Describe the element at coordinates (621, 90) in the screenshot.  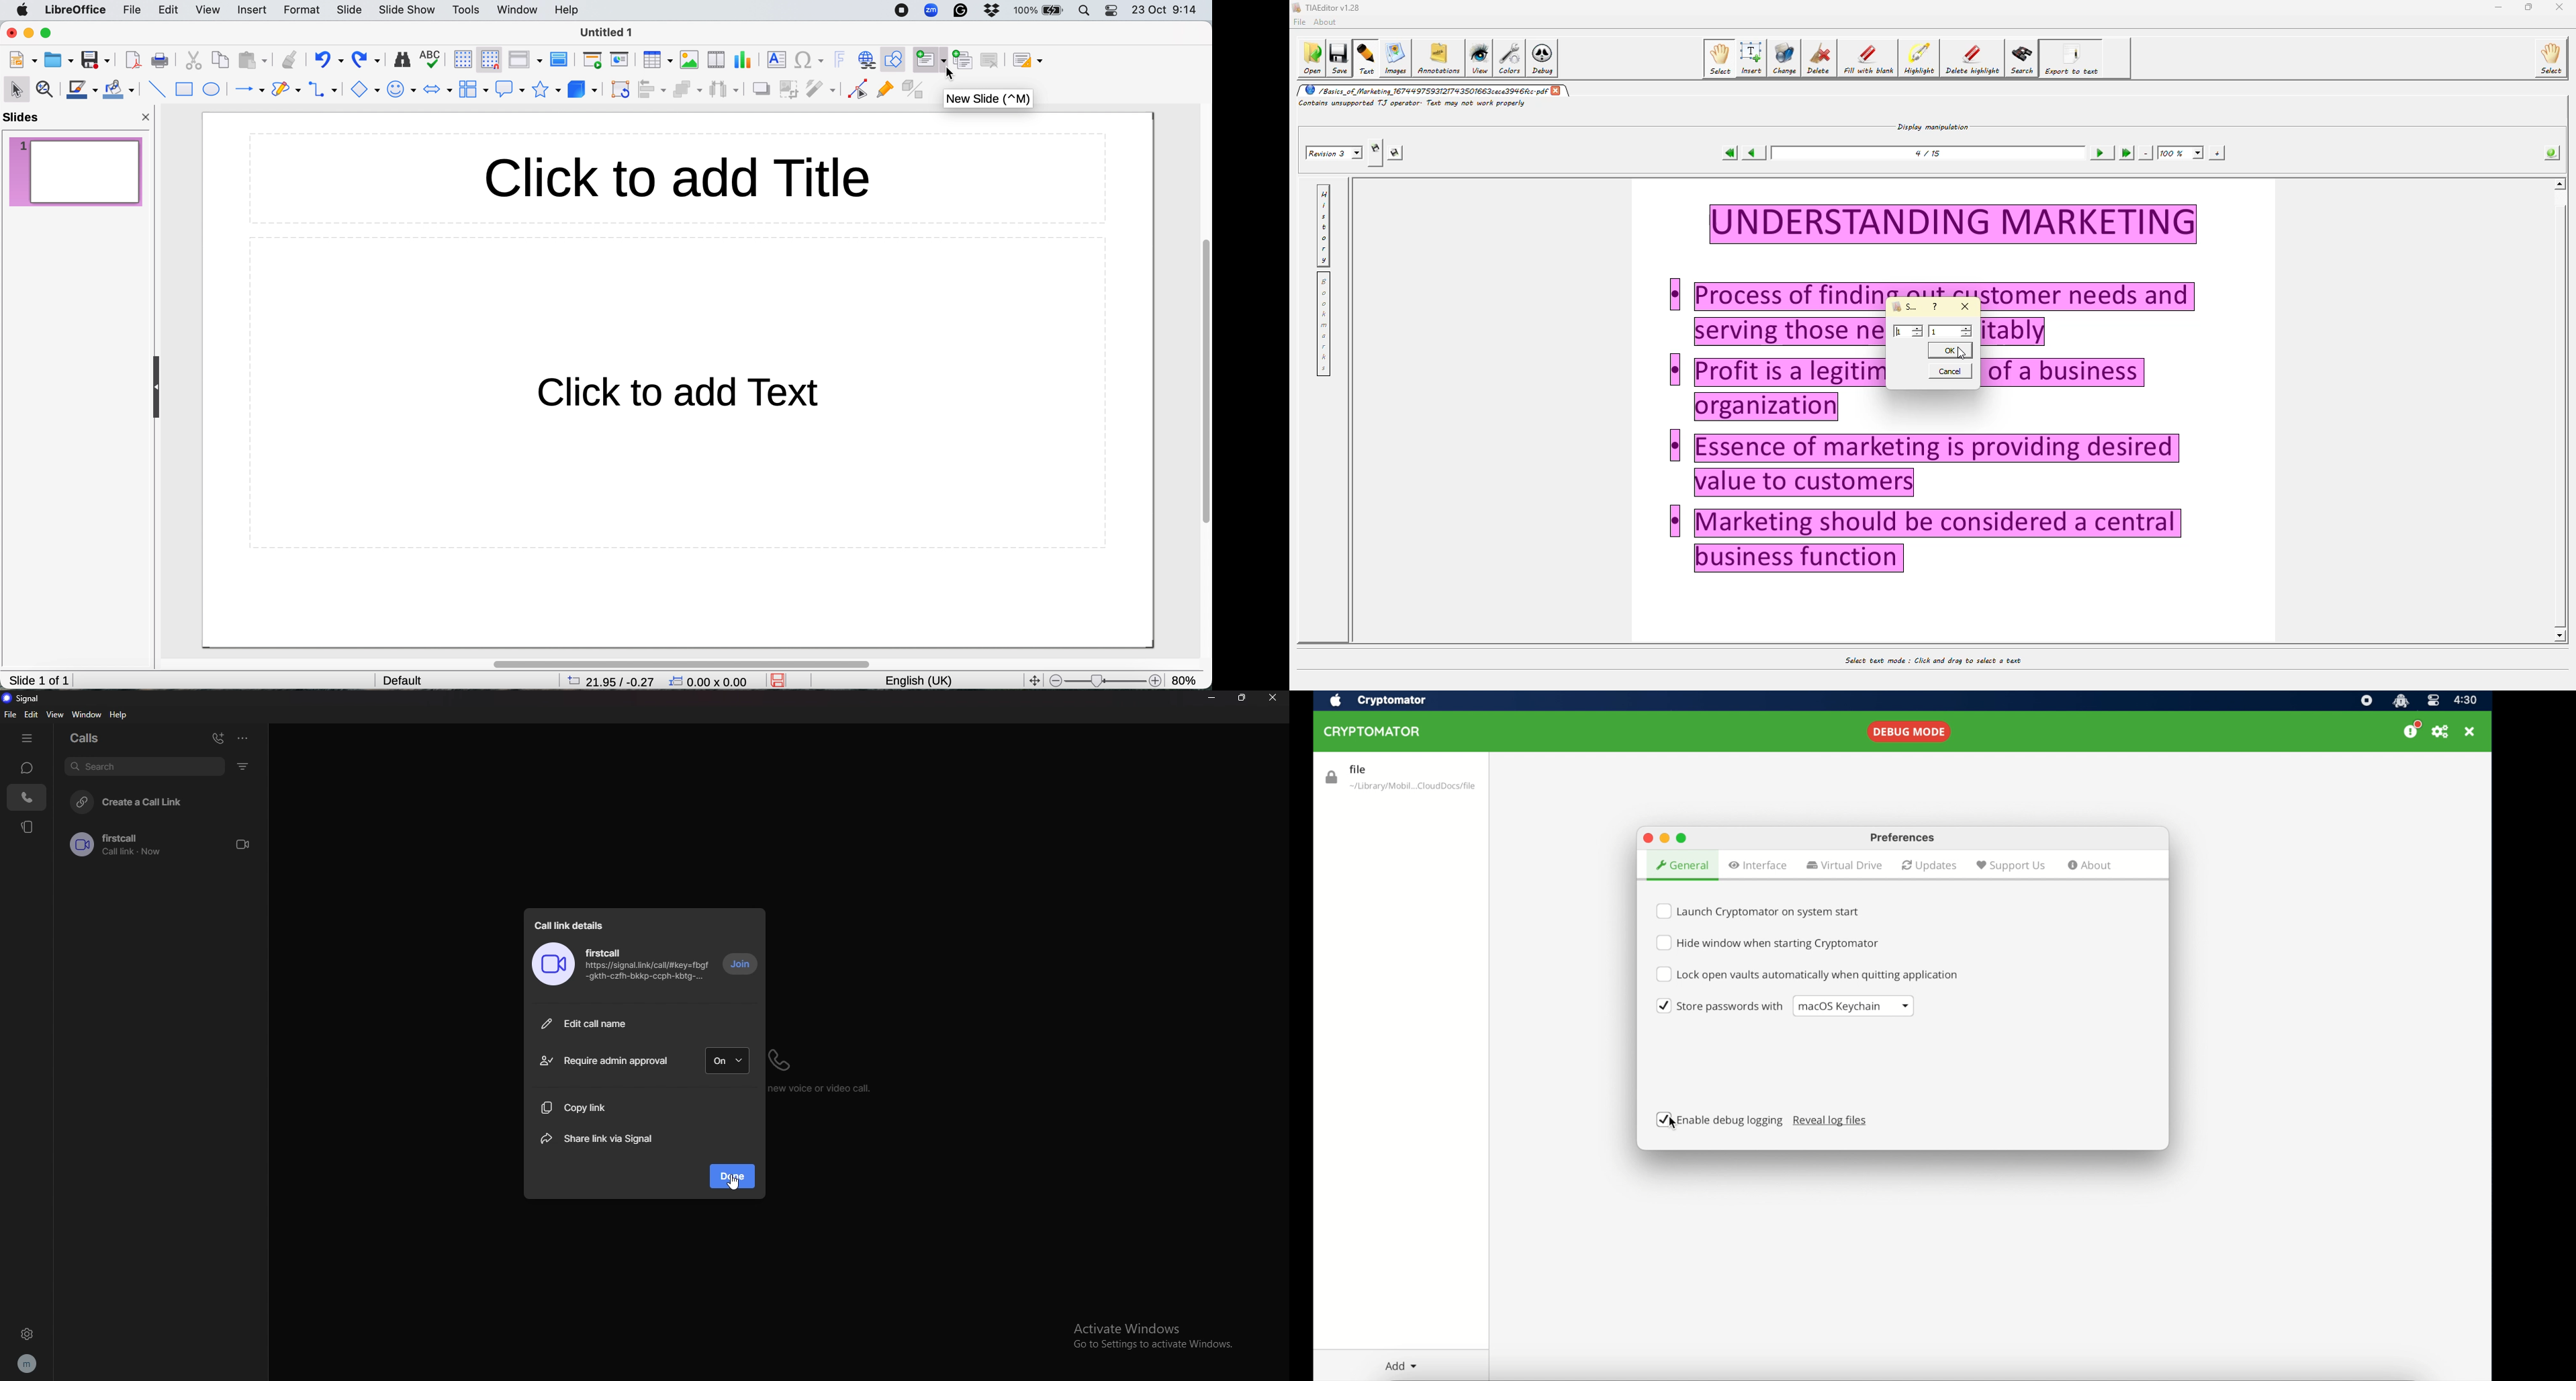
I see `transformations` at that location.